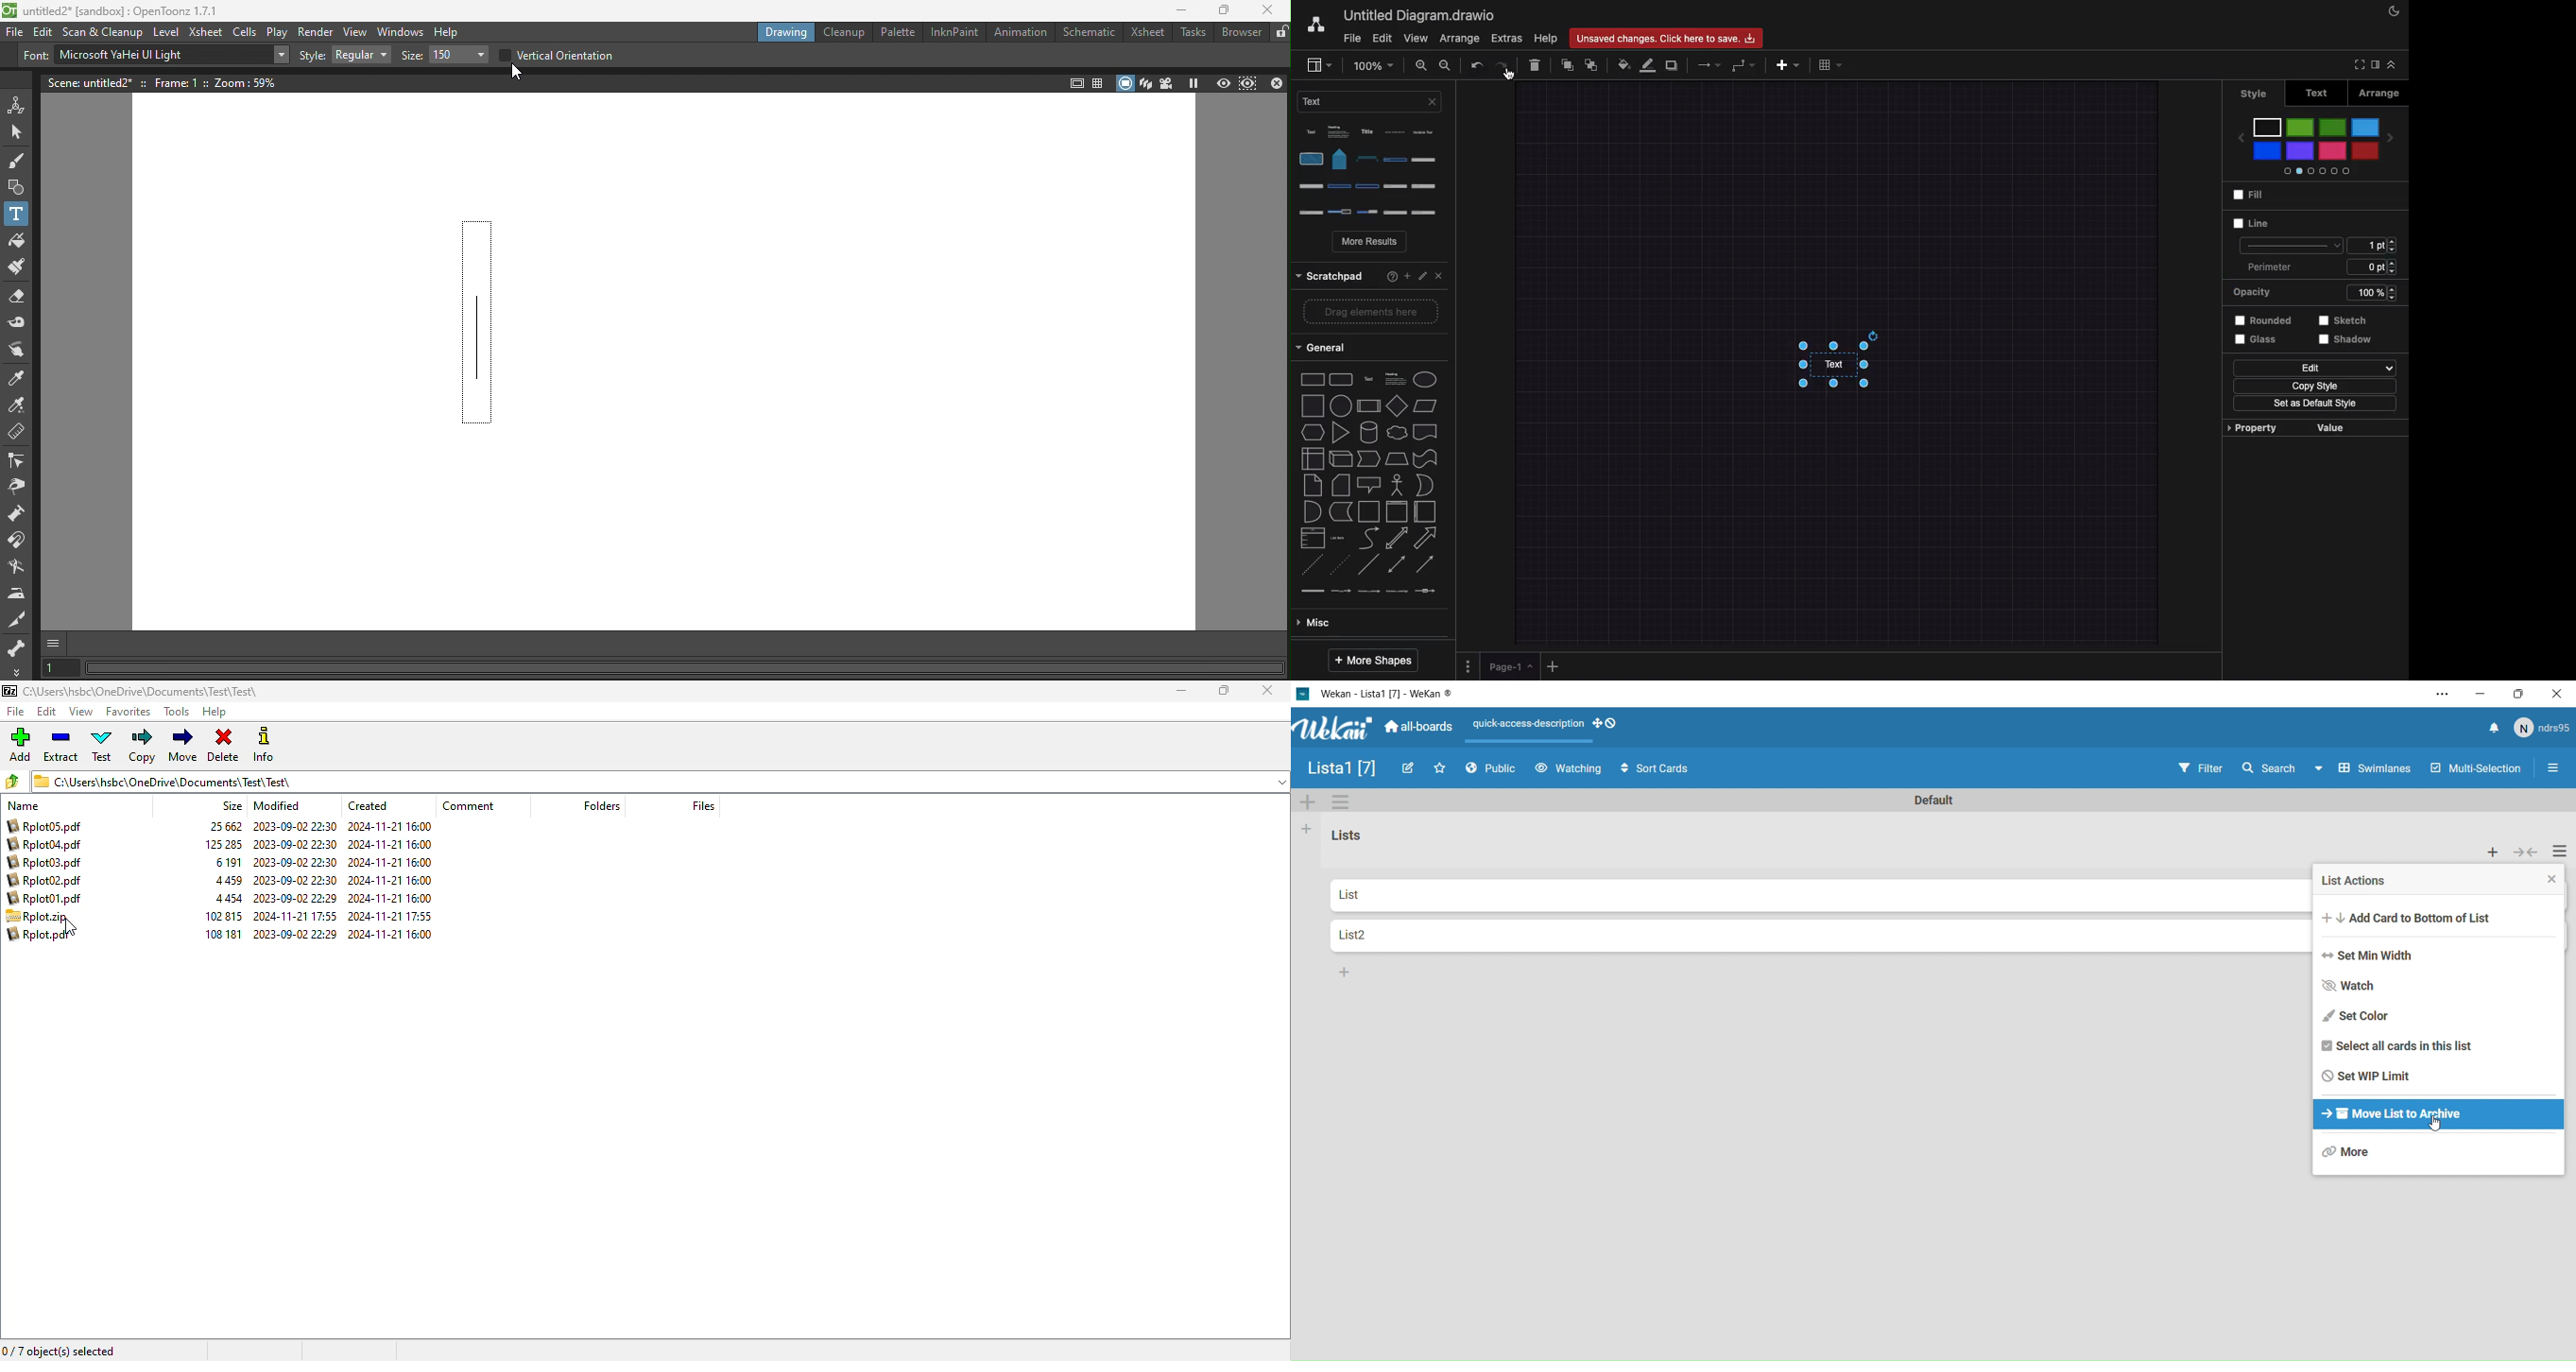 Image resolution: width=2576 pixels, height=1372 pixels. Describe the element at coordinates (1369, 101) in the screenshot. I see `Text` at that location.